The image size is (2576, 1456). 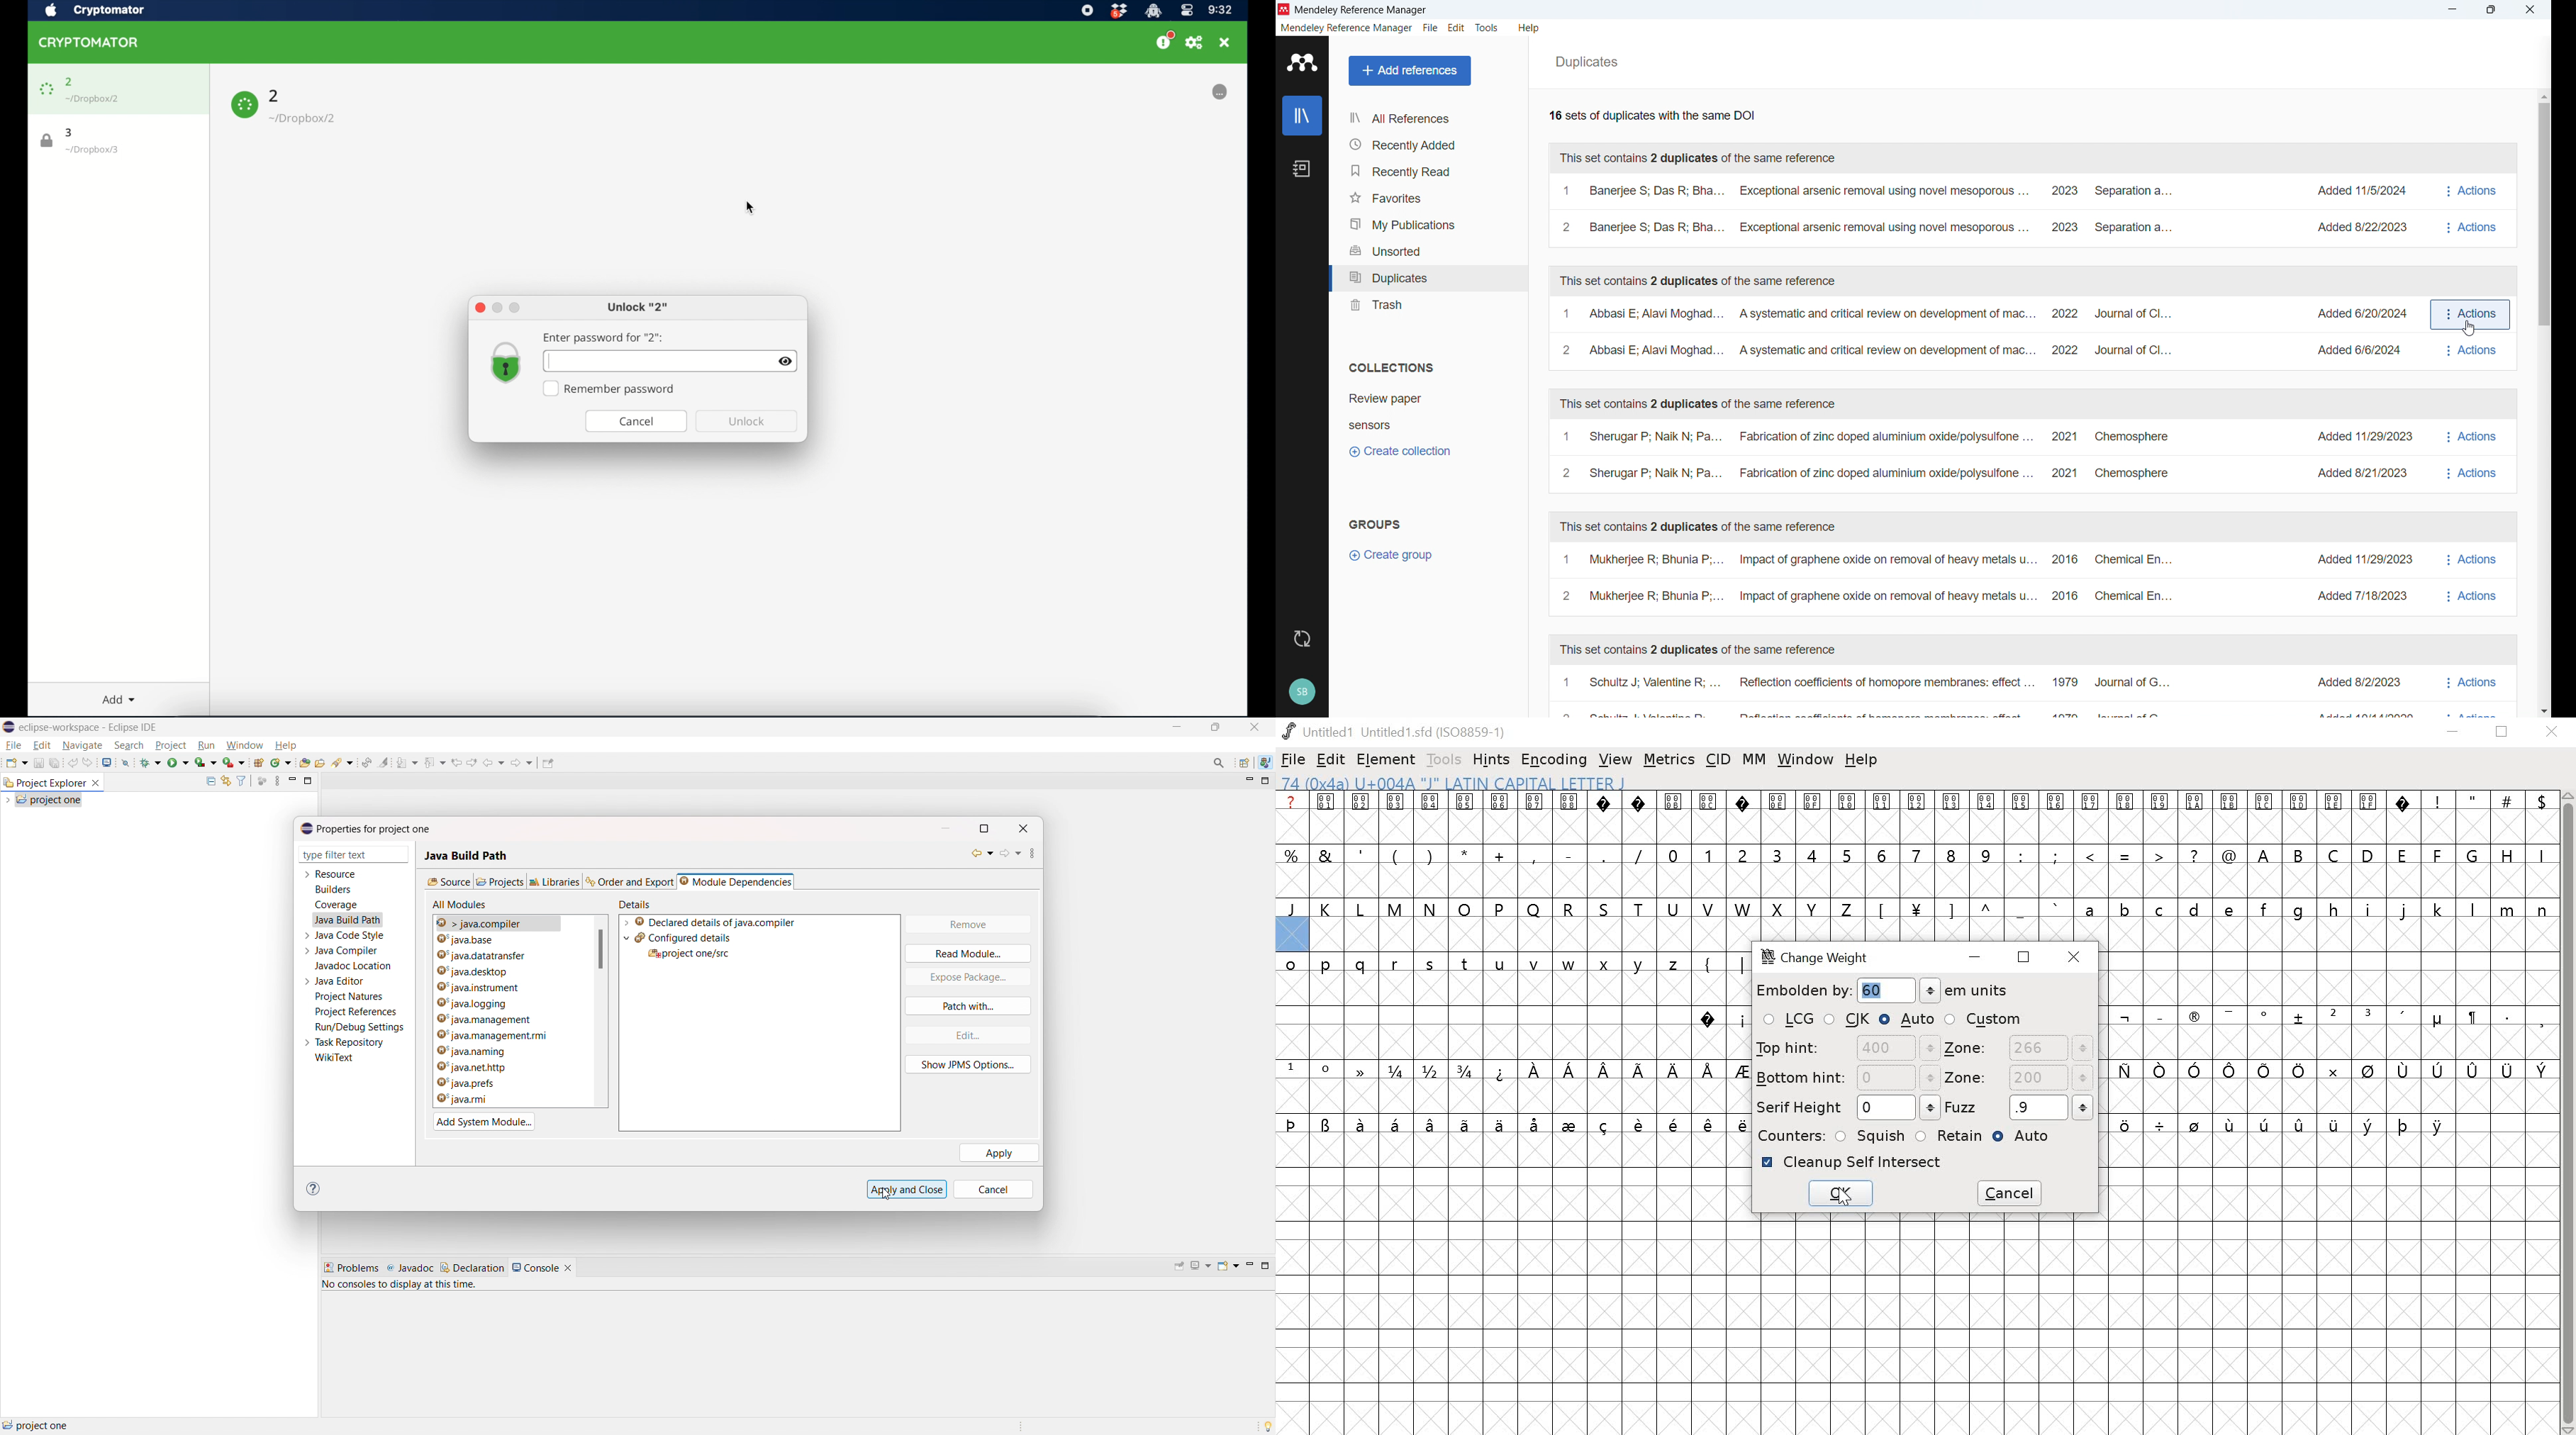 What do you see at coordinates (1756, 759) in the screenshot?
I see `MM` at bounding box center [1756, 759].